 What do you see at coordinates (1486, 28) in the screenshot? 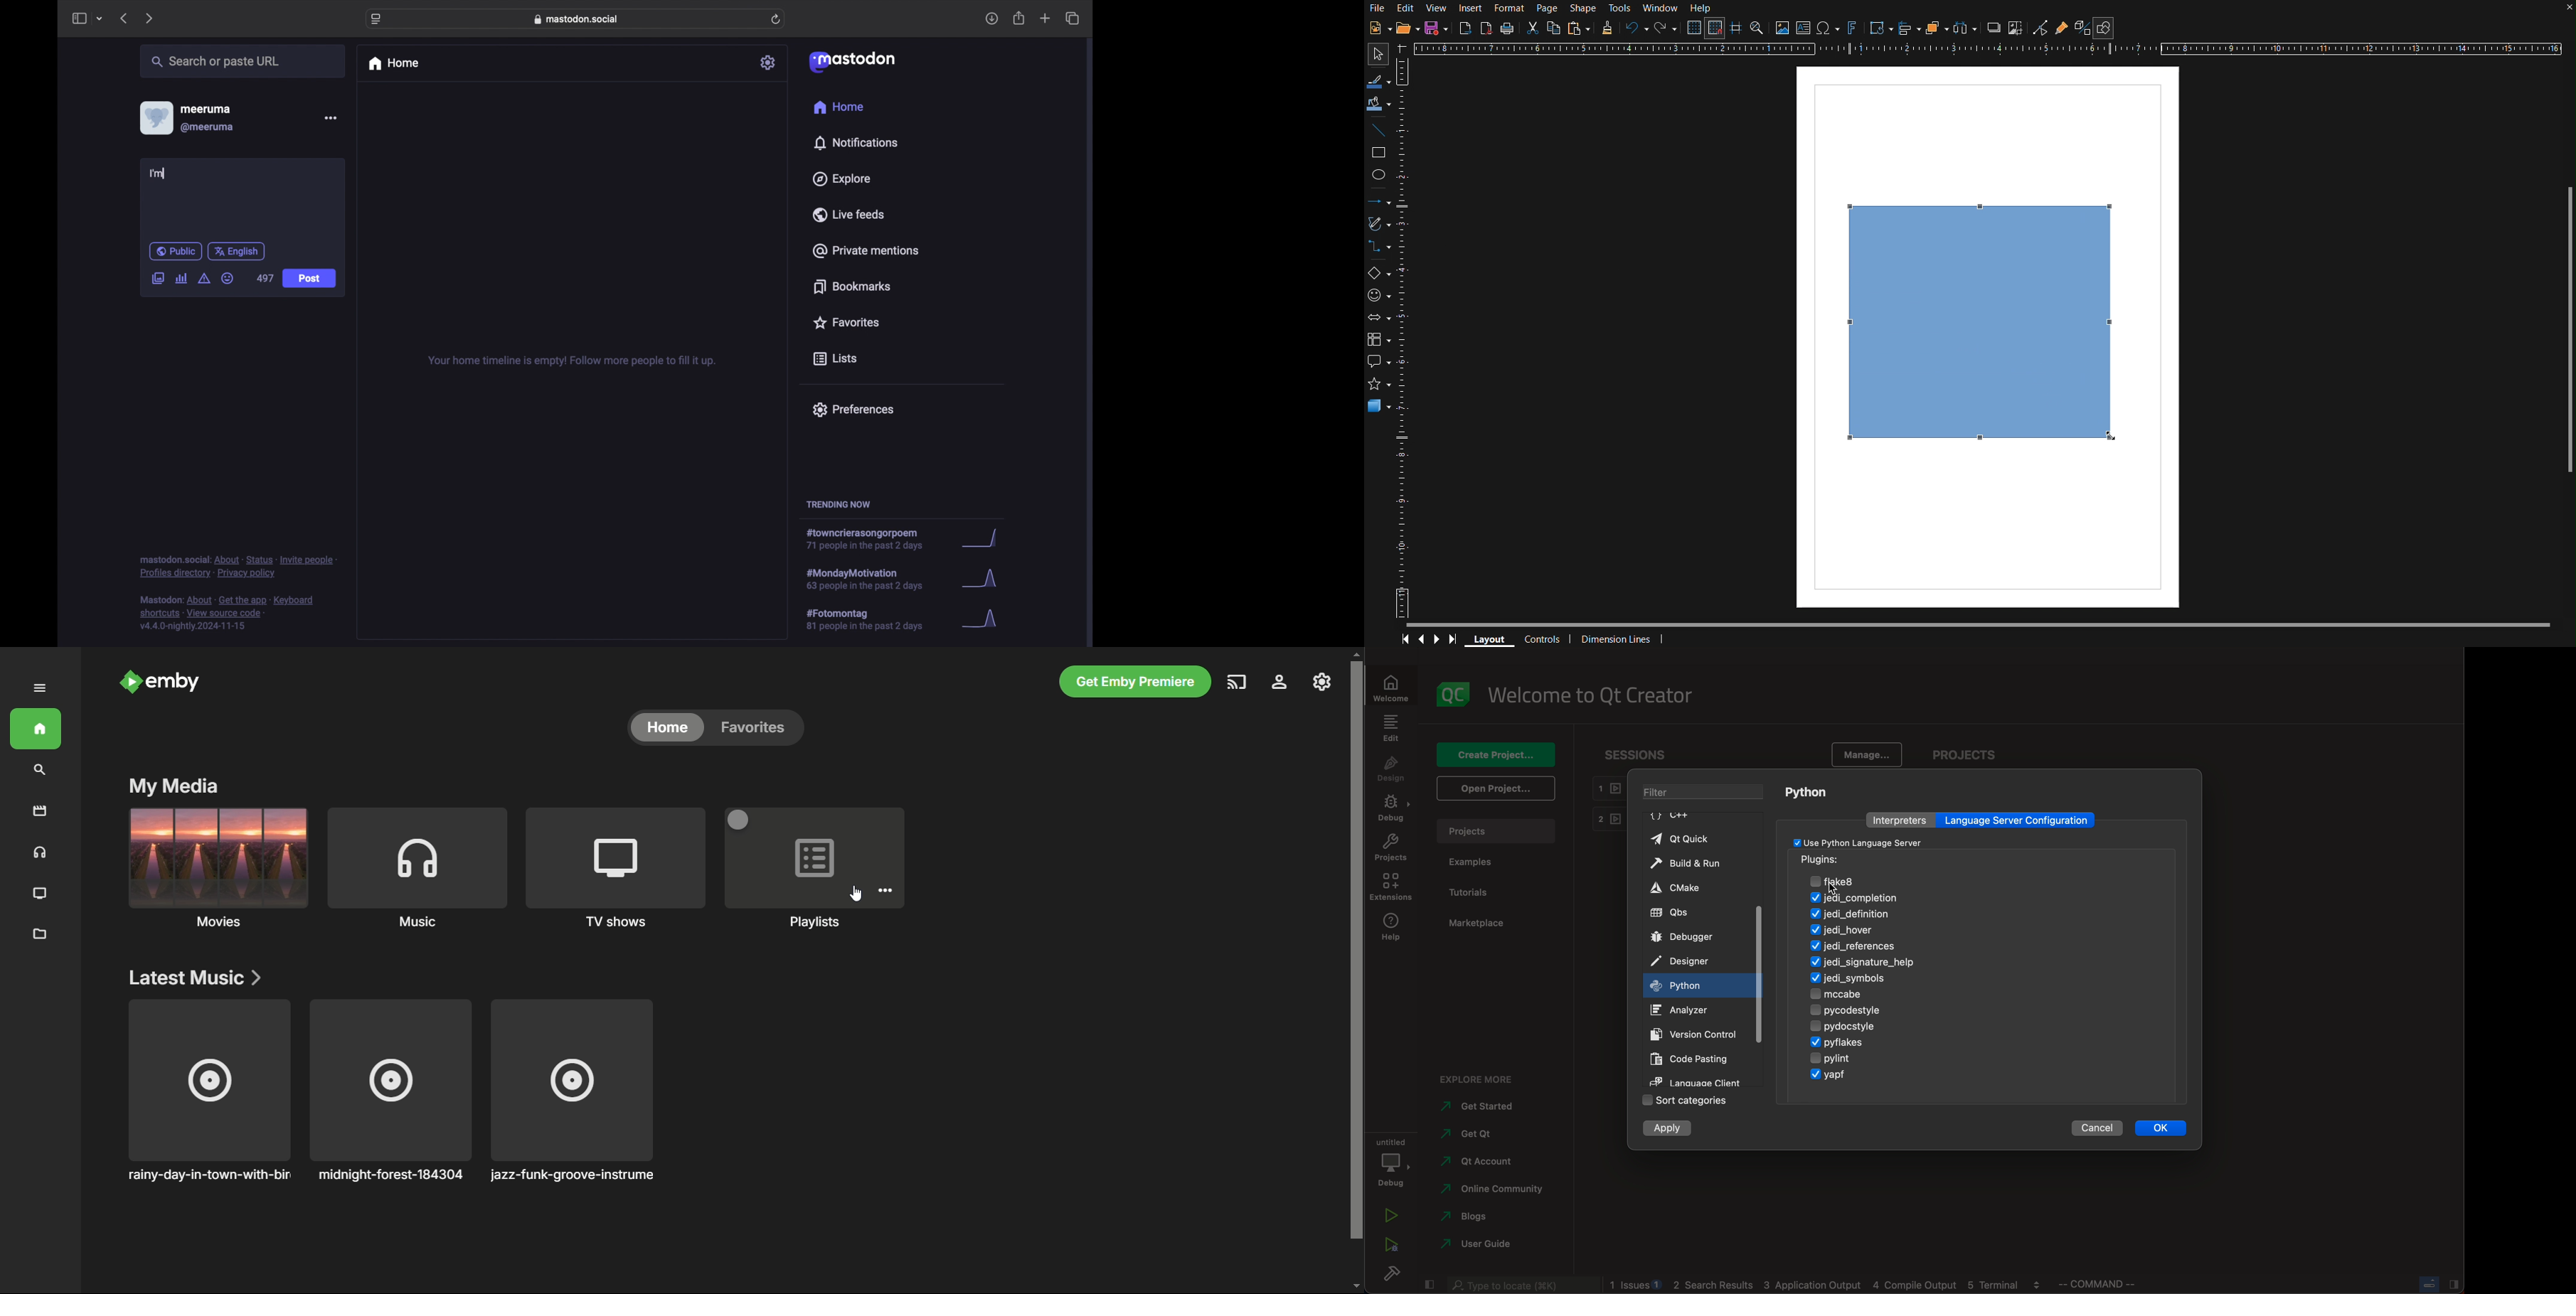
I see `Export as PDF` at bounding box center [1486, 28].